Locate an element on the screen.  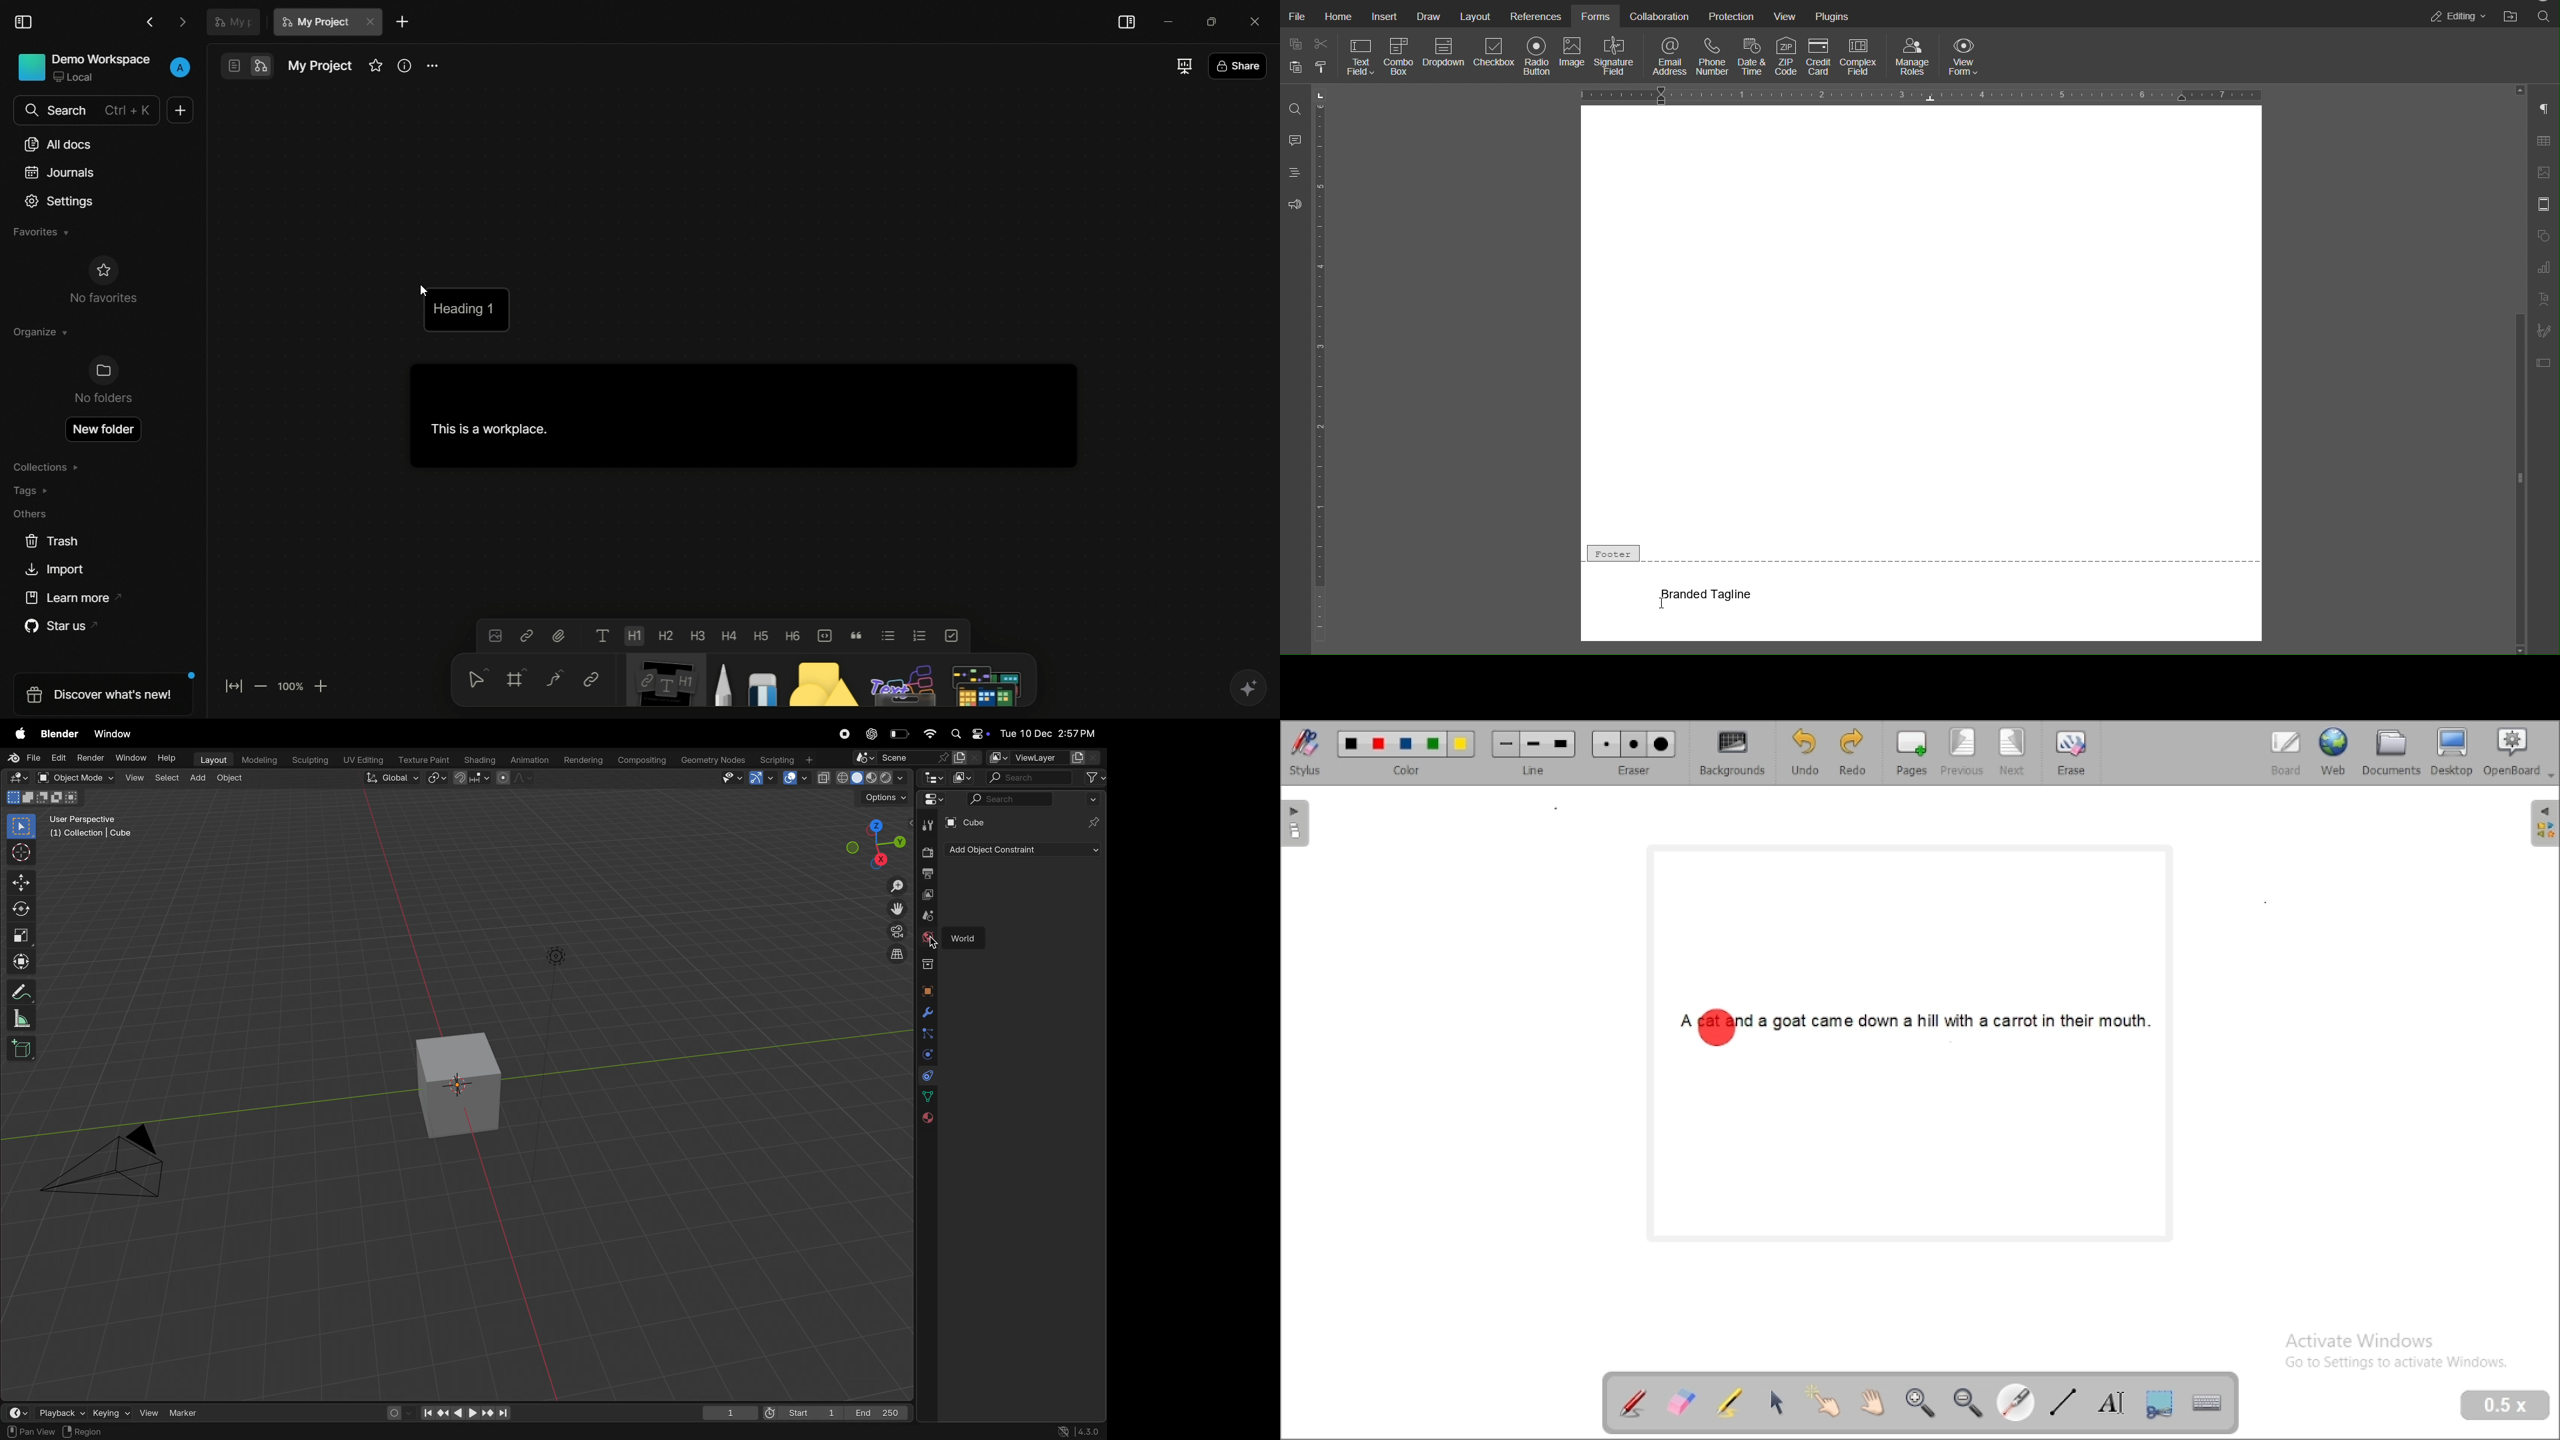
Visibility is located at coordinates (733, 779).